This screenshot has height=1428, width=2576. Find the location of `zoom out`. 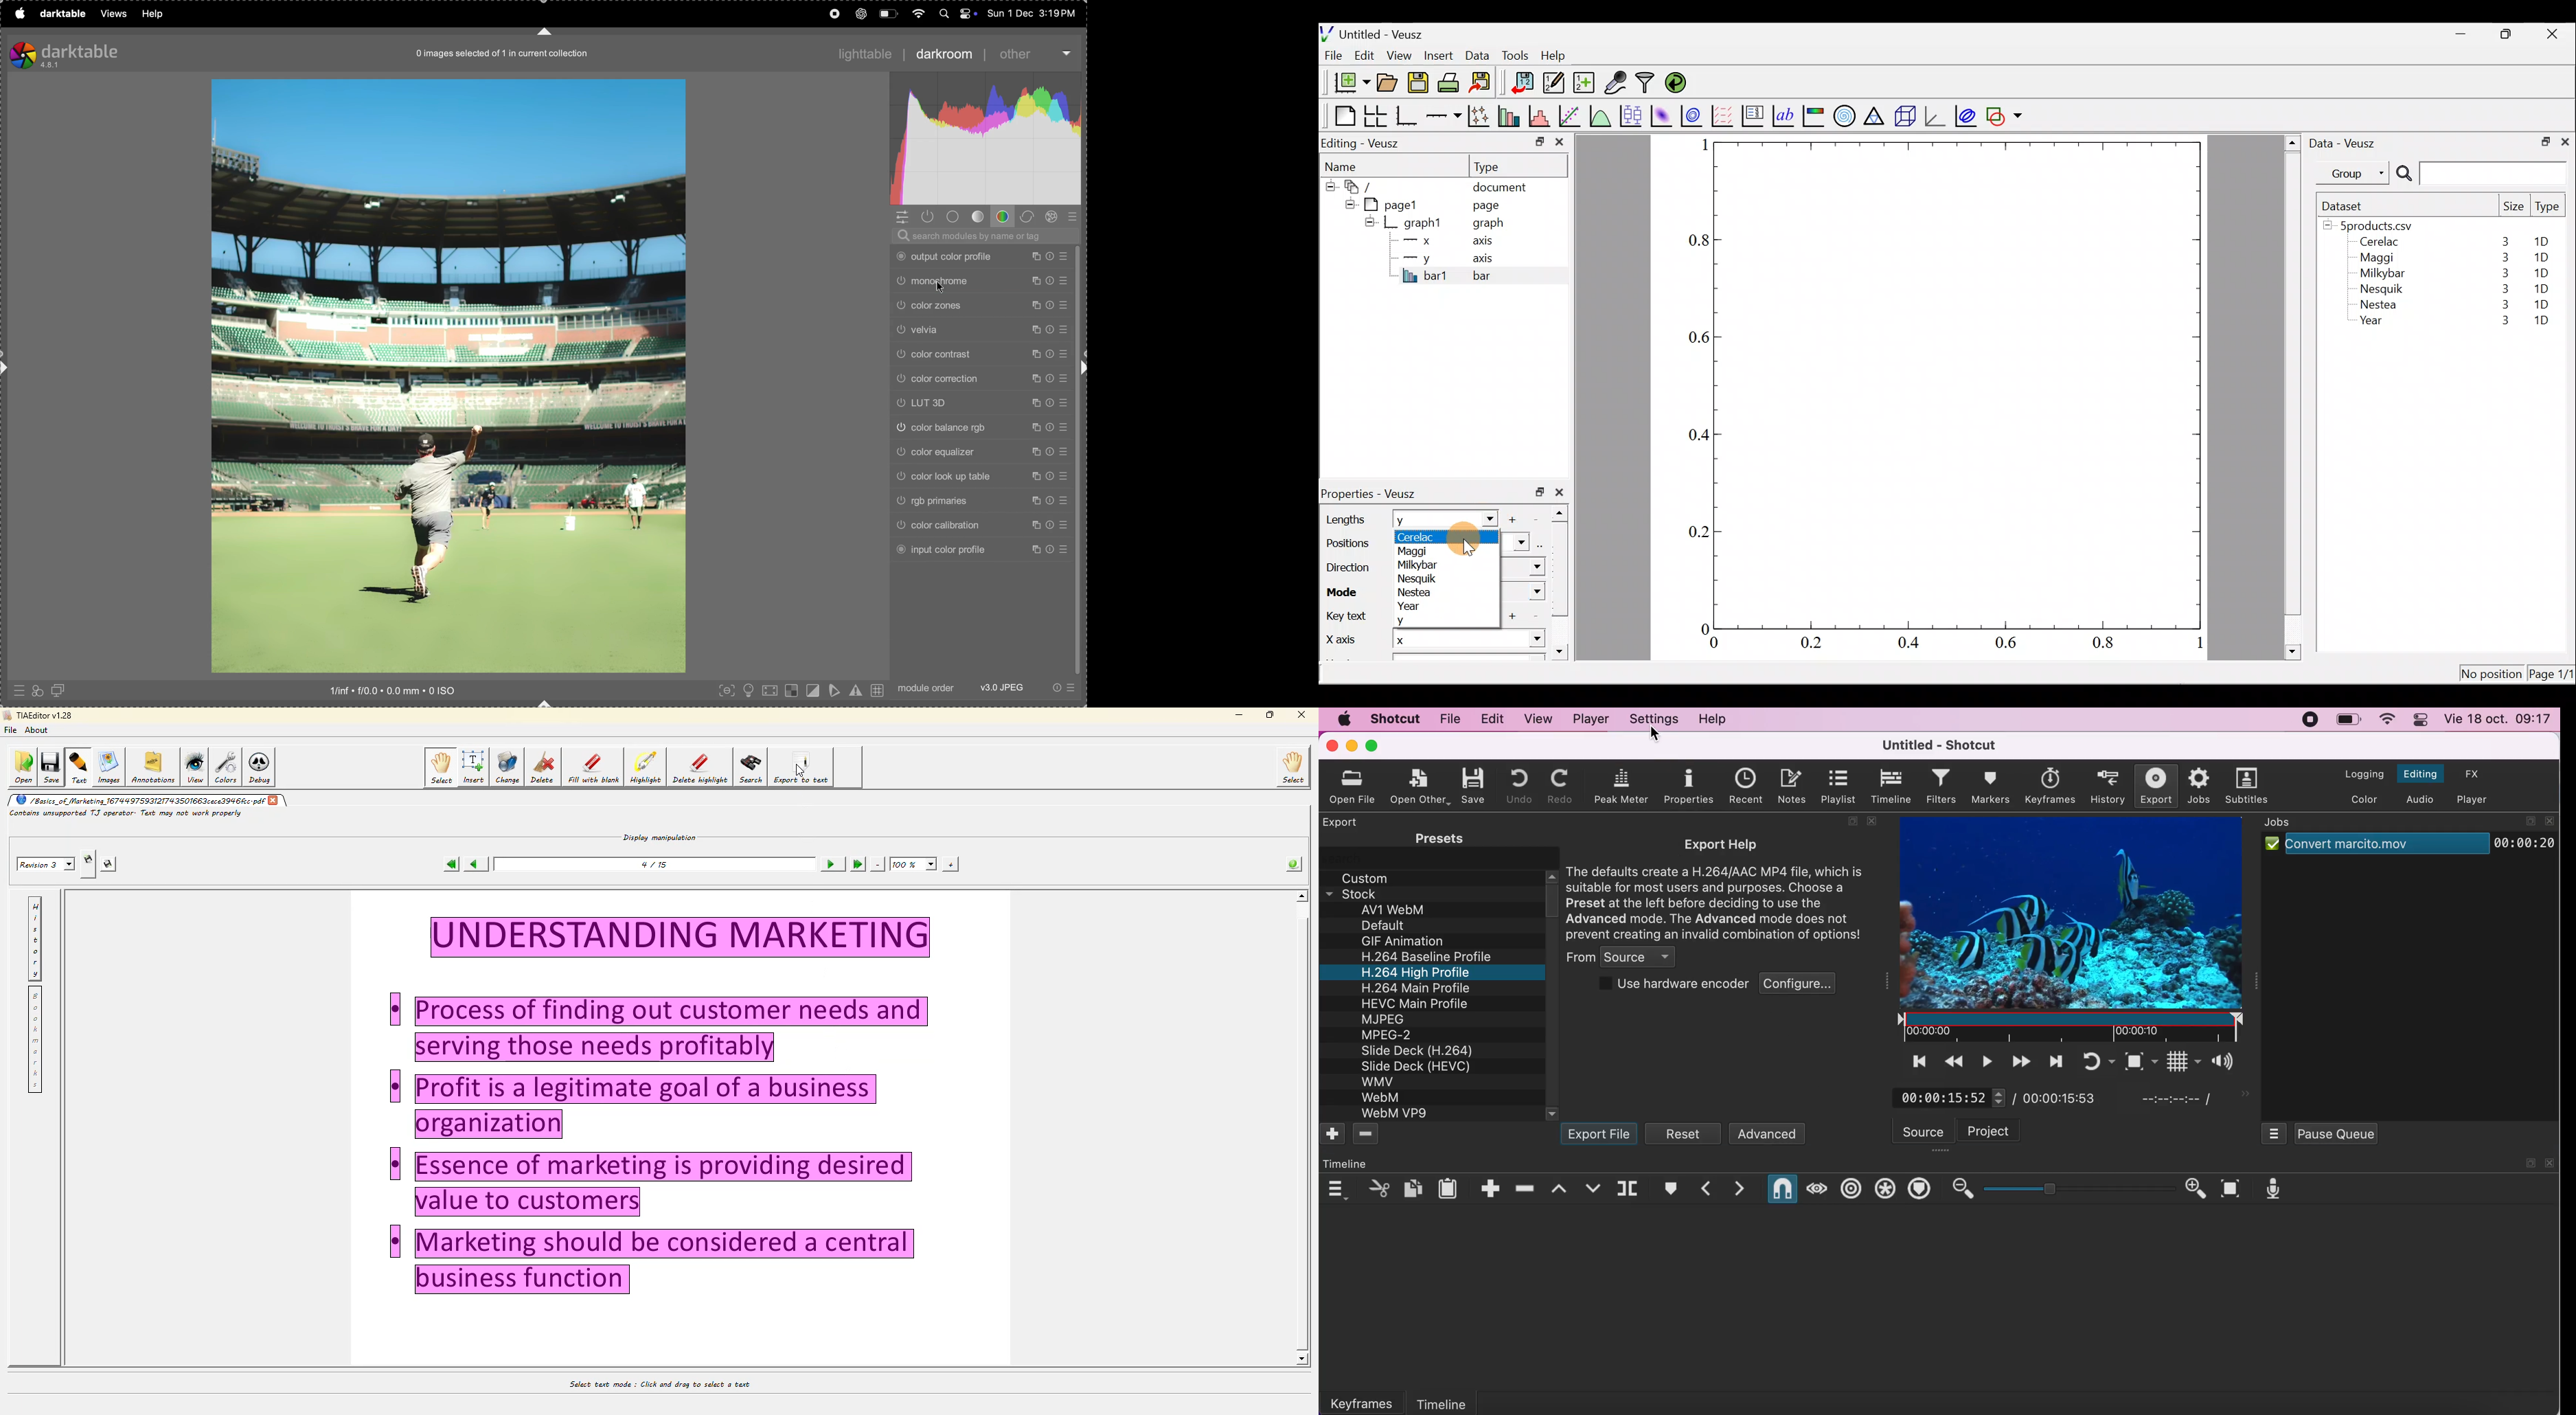

zoom out is located at coordinates (1961, 1189).